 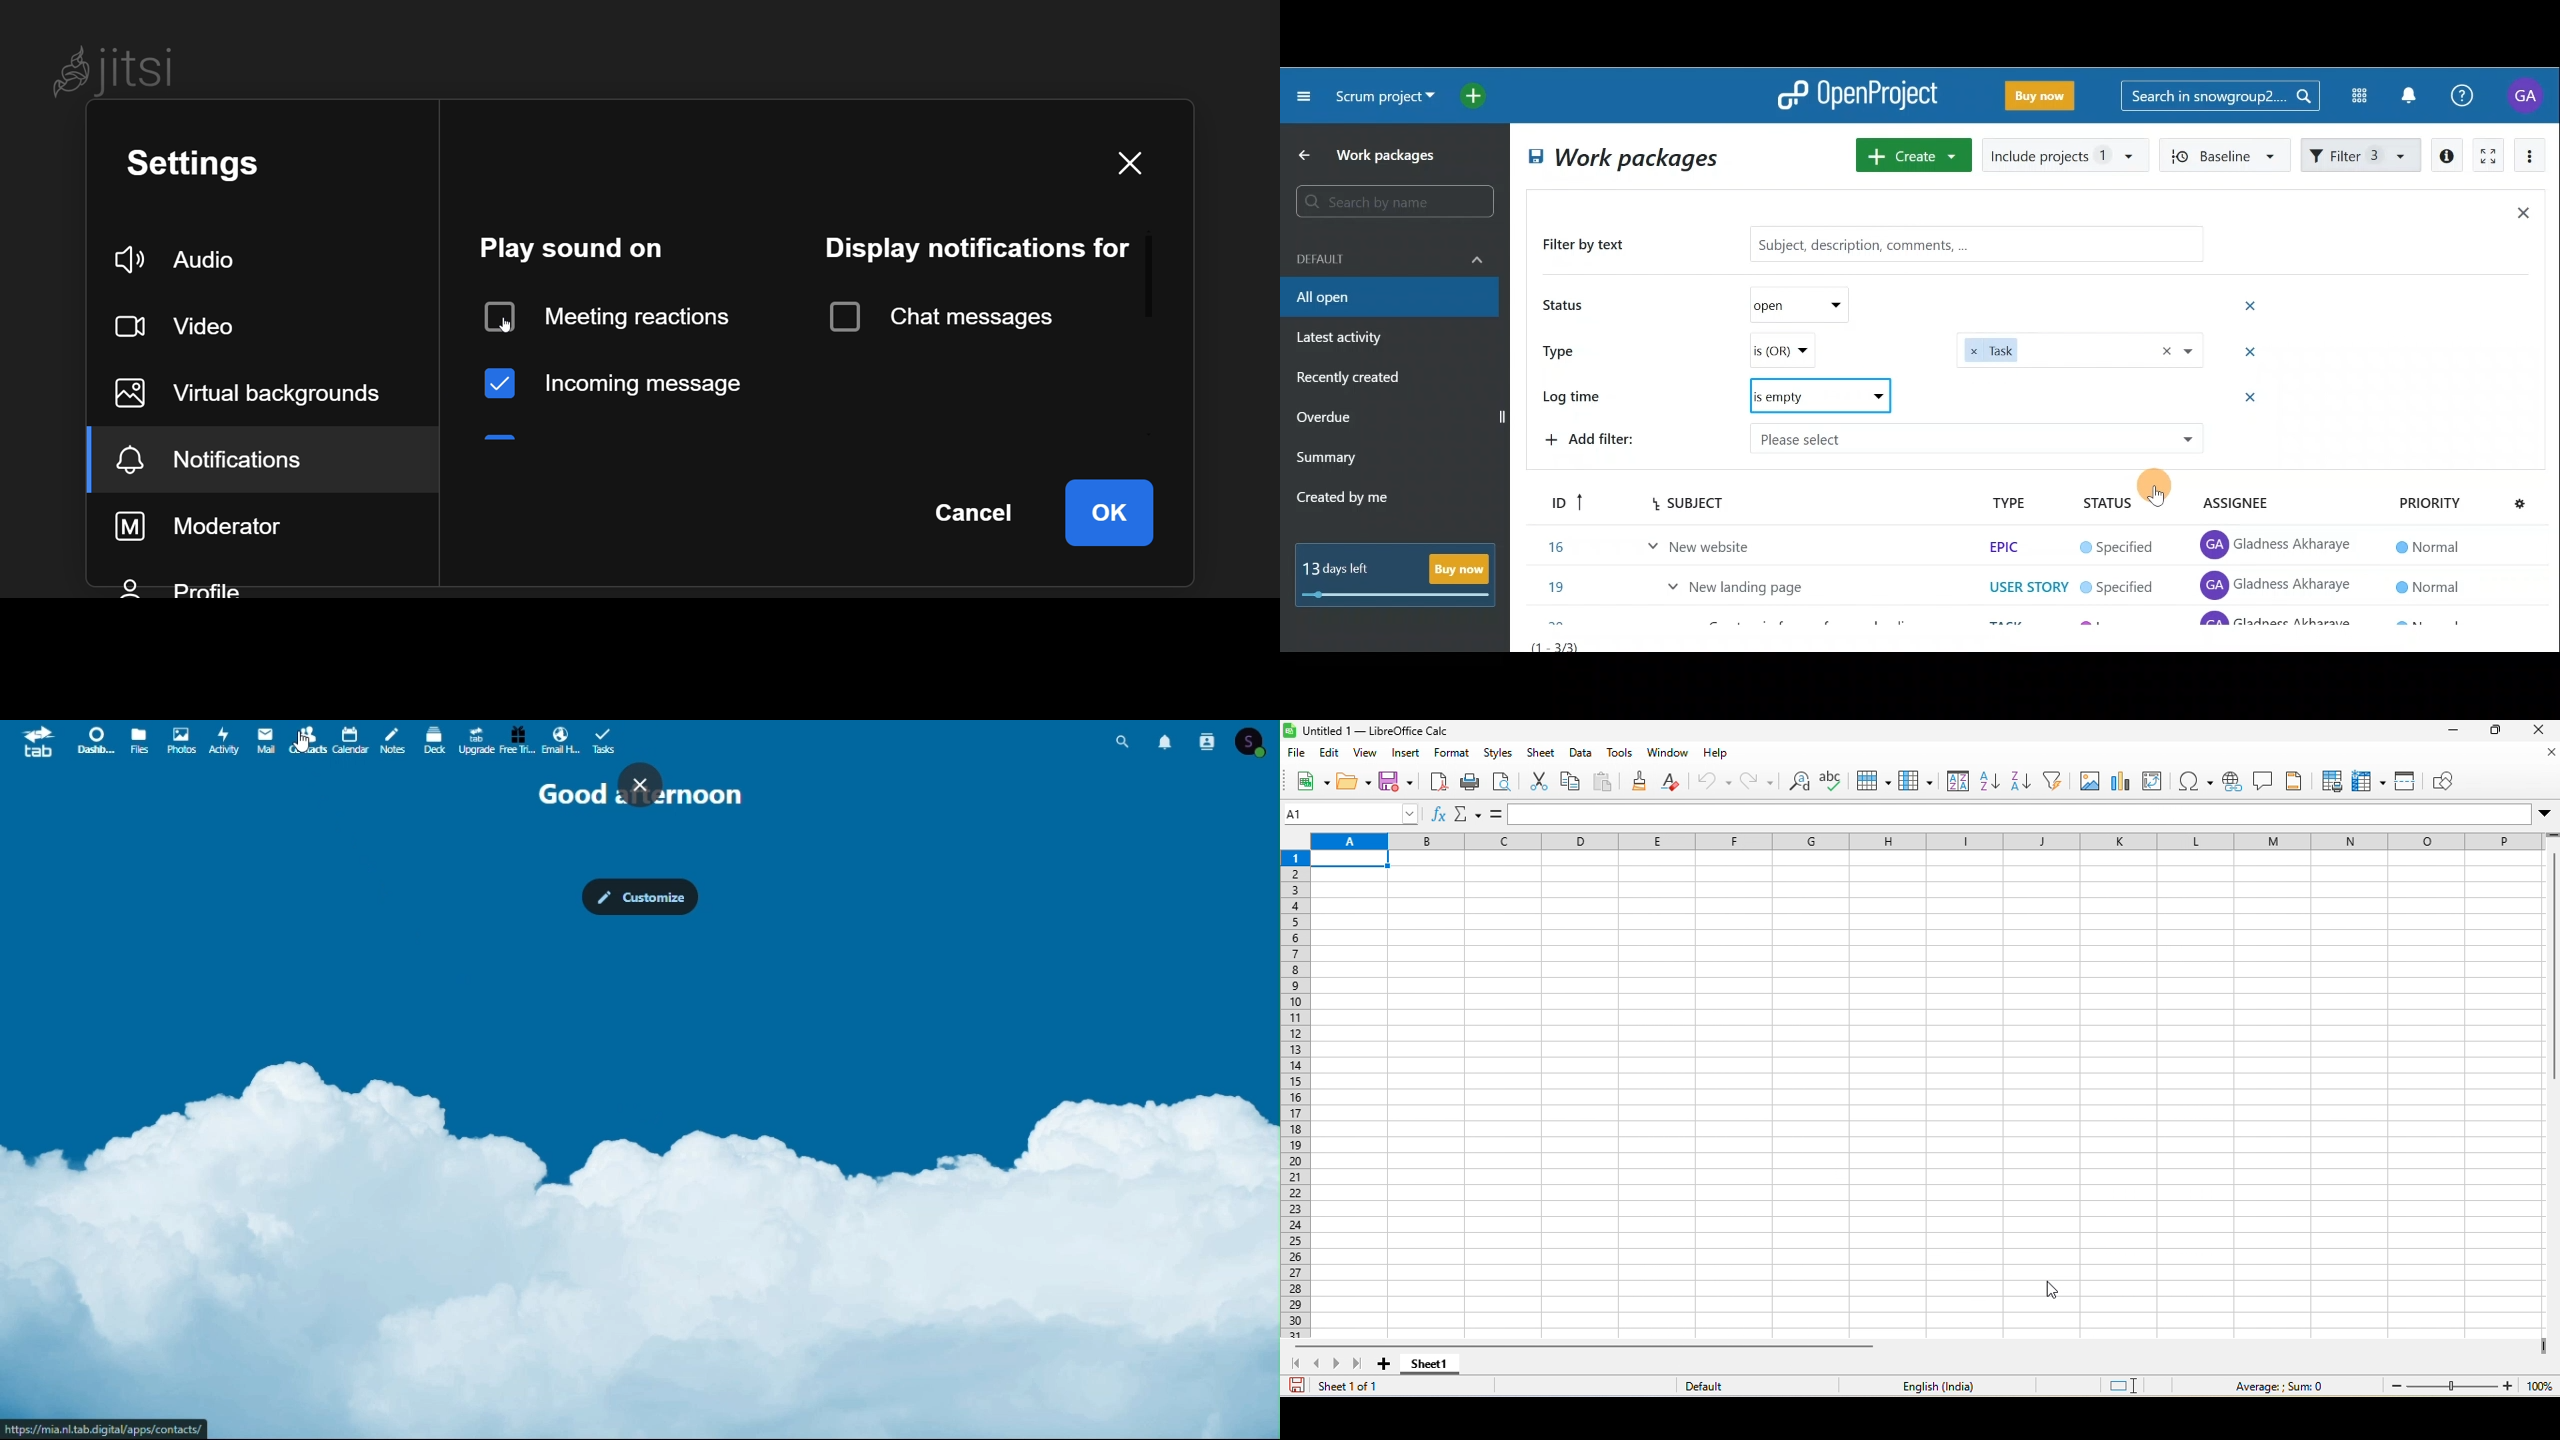 What do you see at coordinates (1350, 781) in the screenshot?
I see `open` at bounding box center [1350, 781].